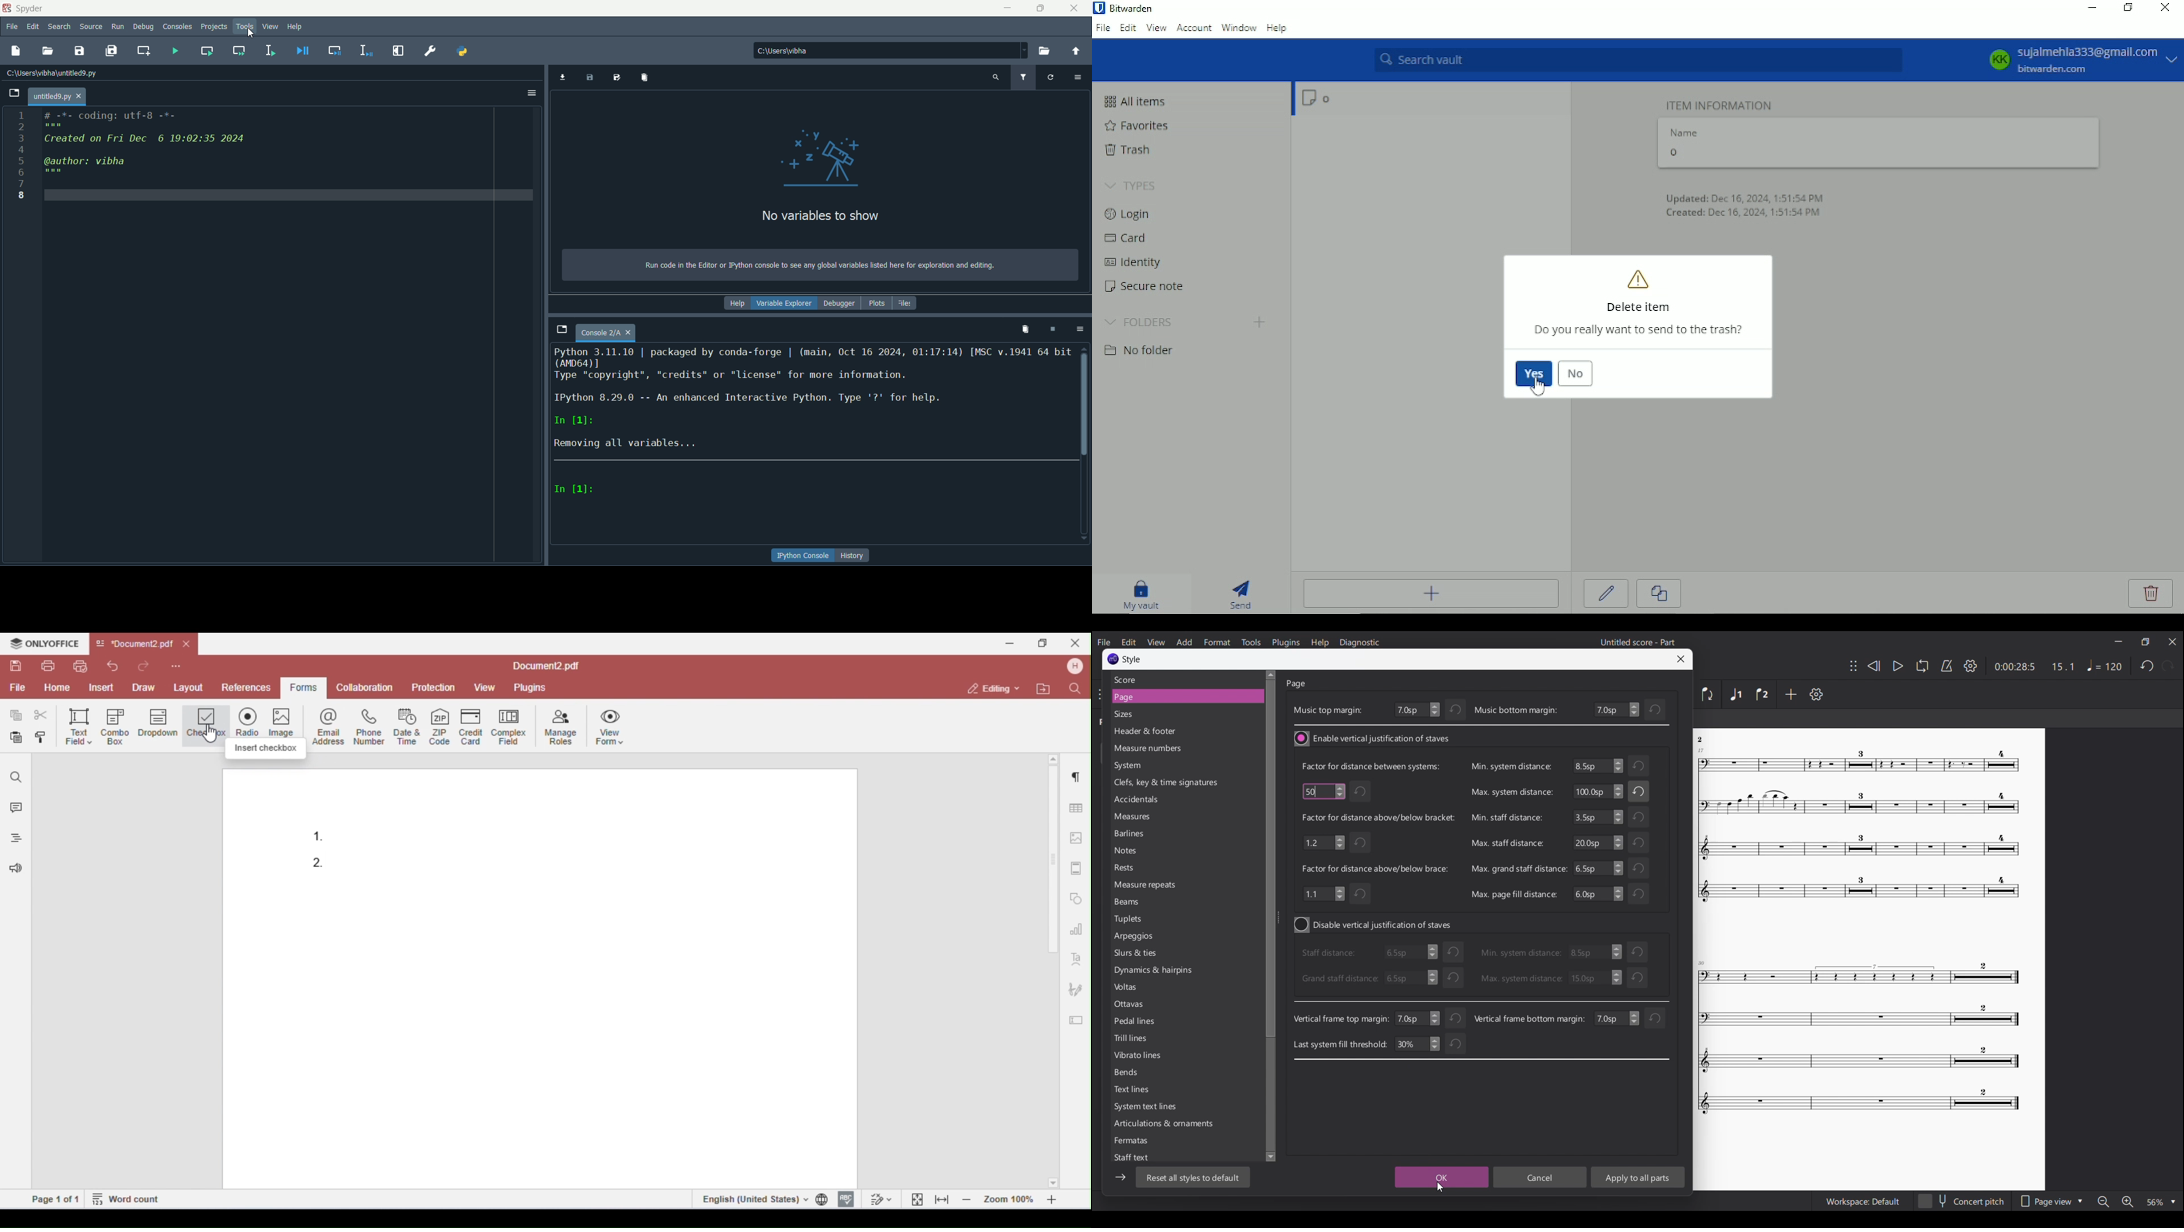  What do you see at coordinates (214, 28) in the screenshot?
I see `` at bounding box center [214, 28].